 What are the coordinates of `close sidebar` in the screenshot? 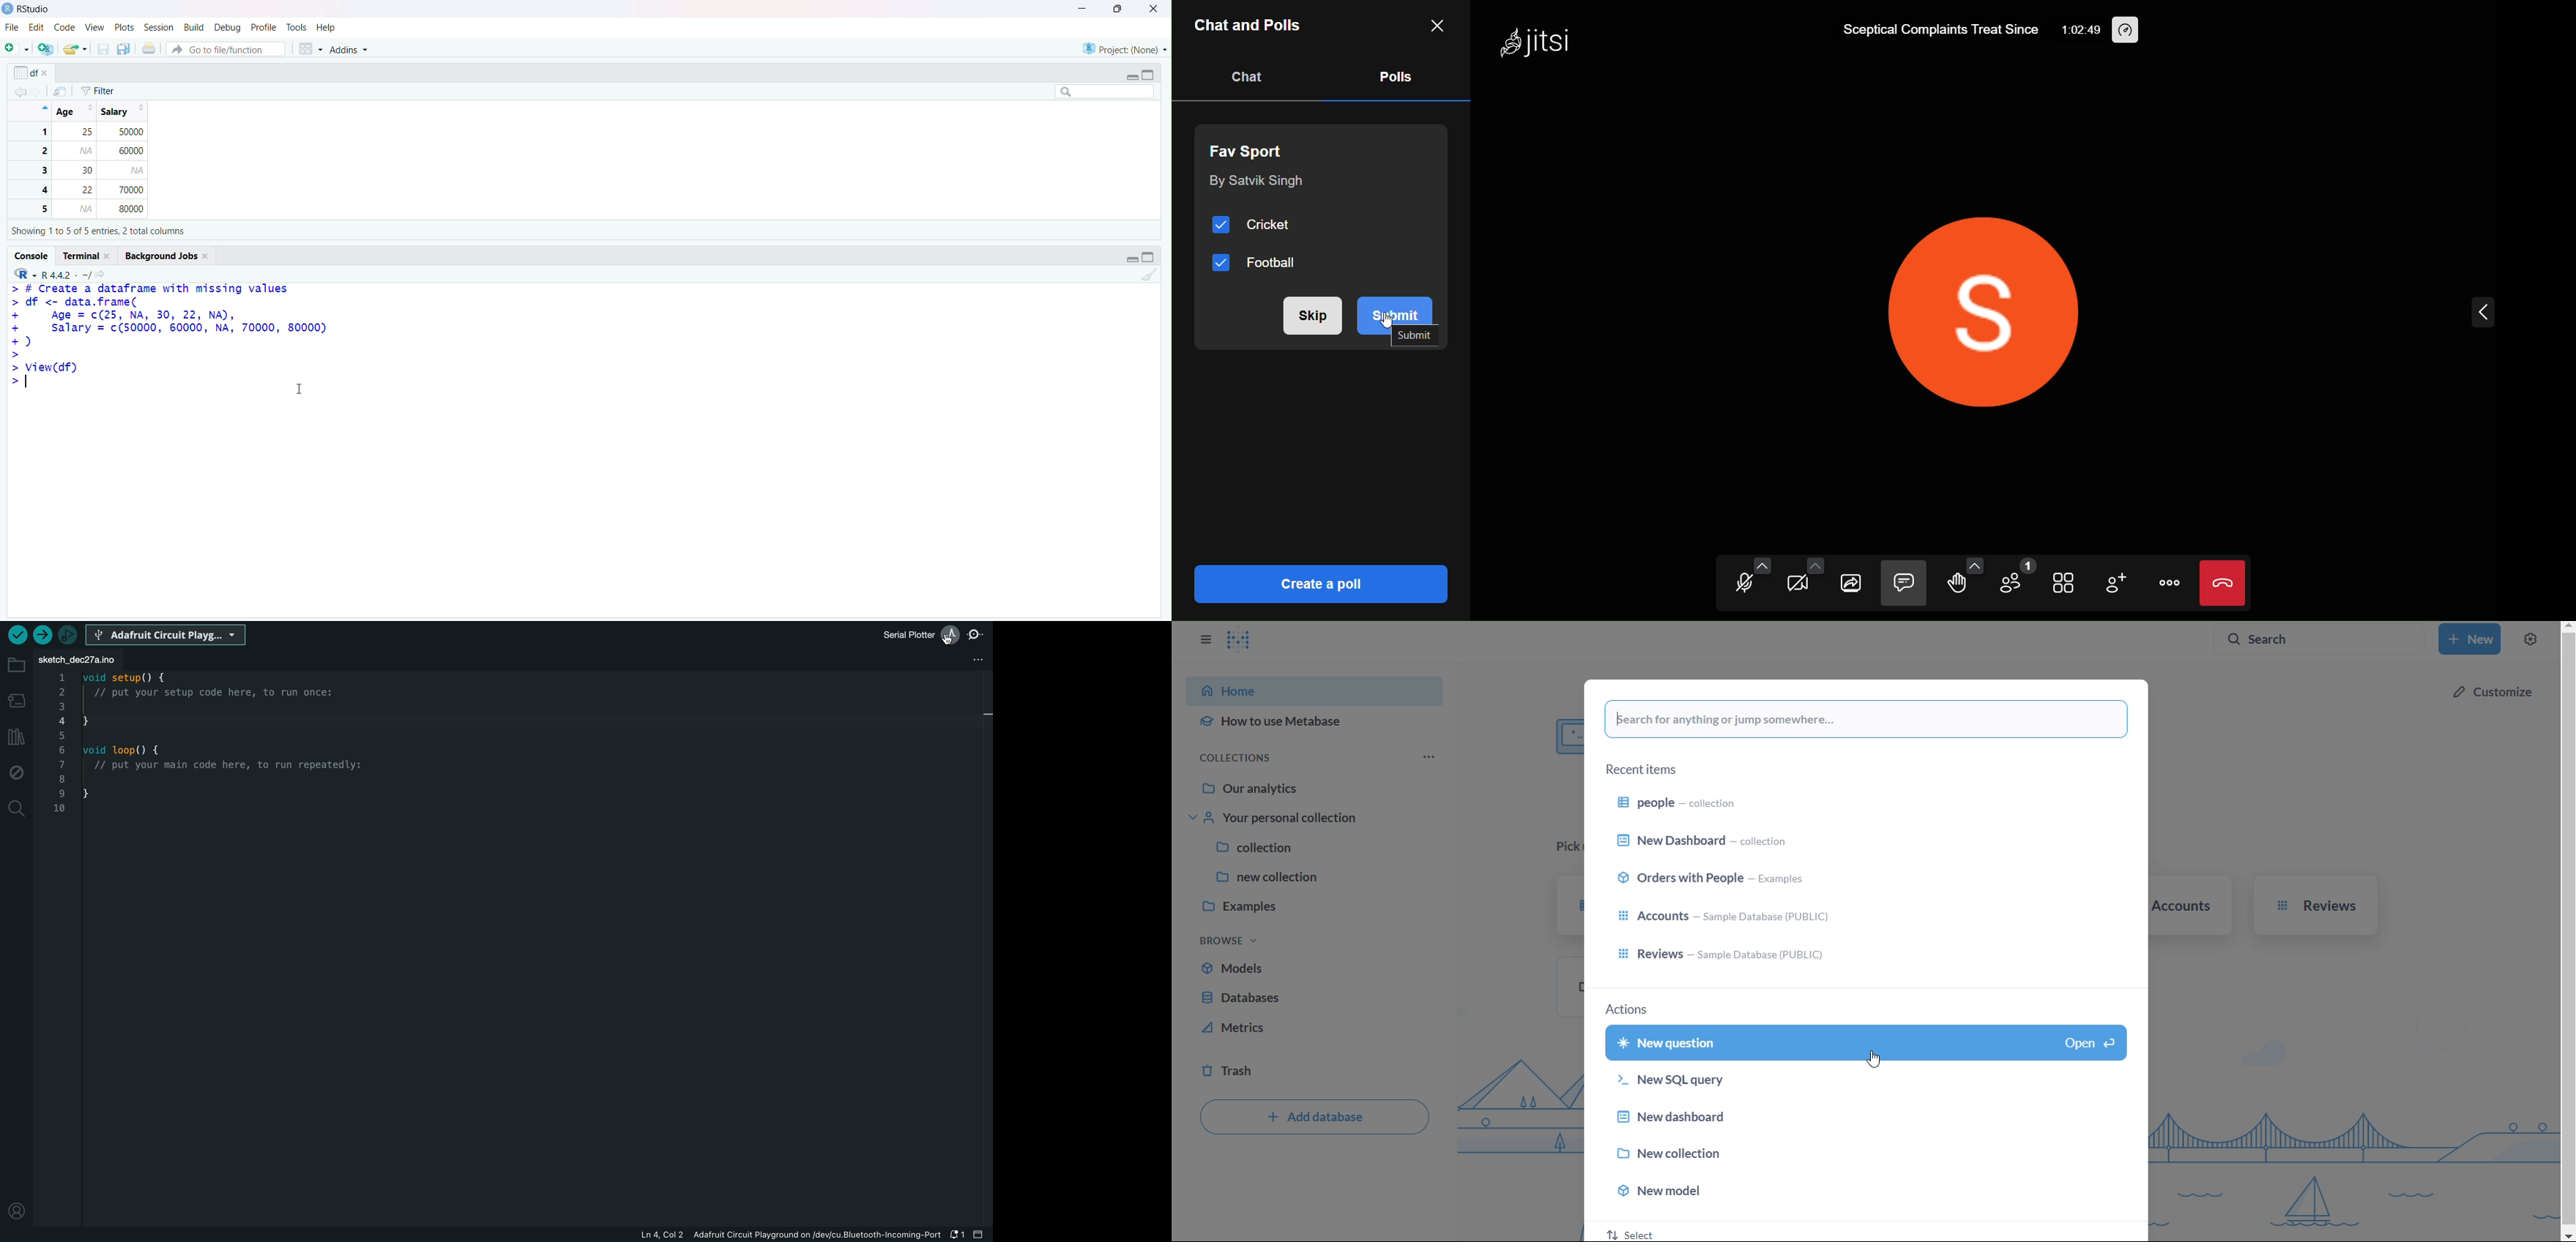 It's located at (1205, 639).